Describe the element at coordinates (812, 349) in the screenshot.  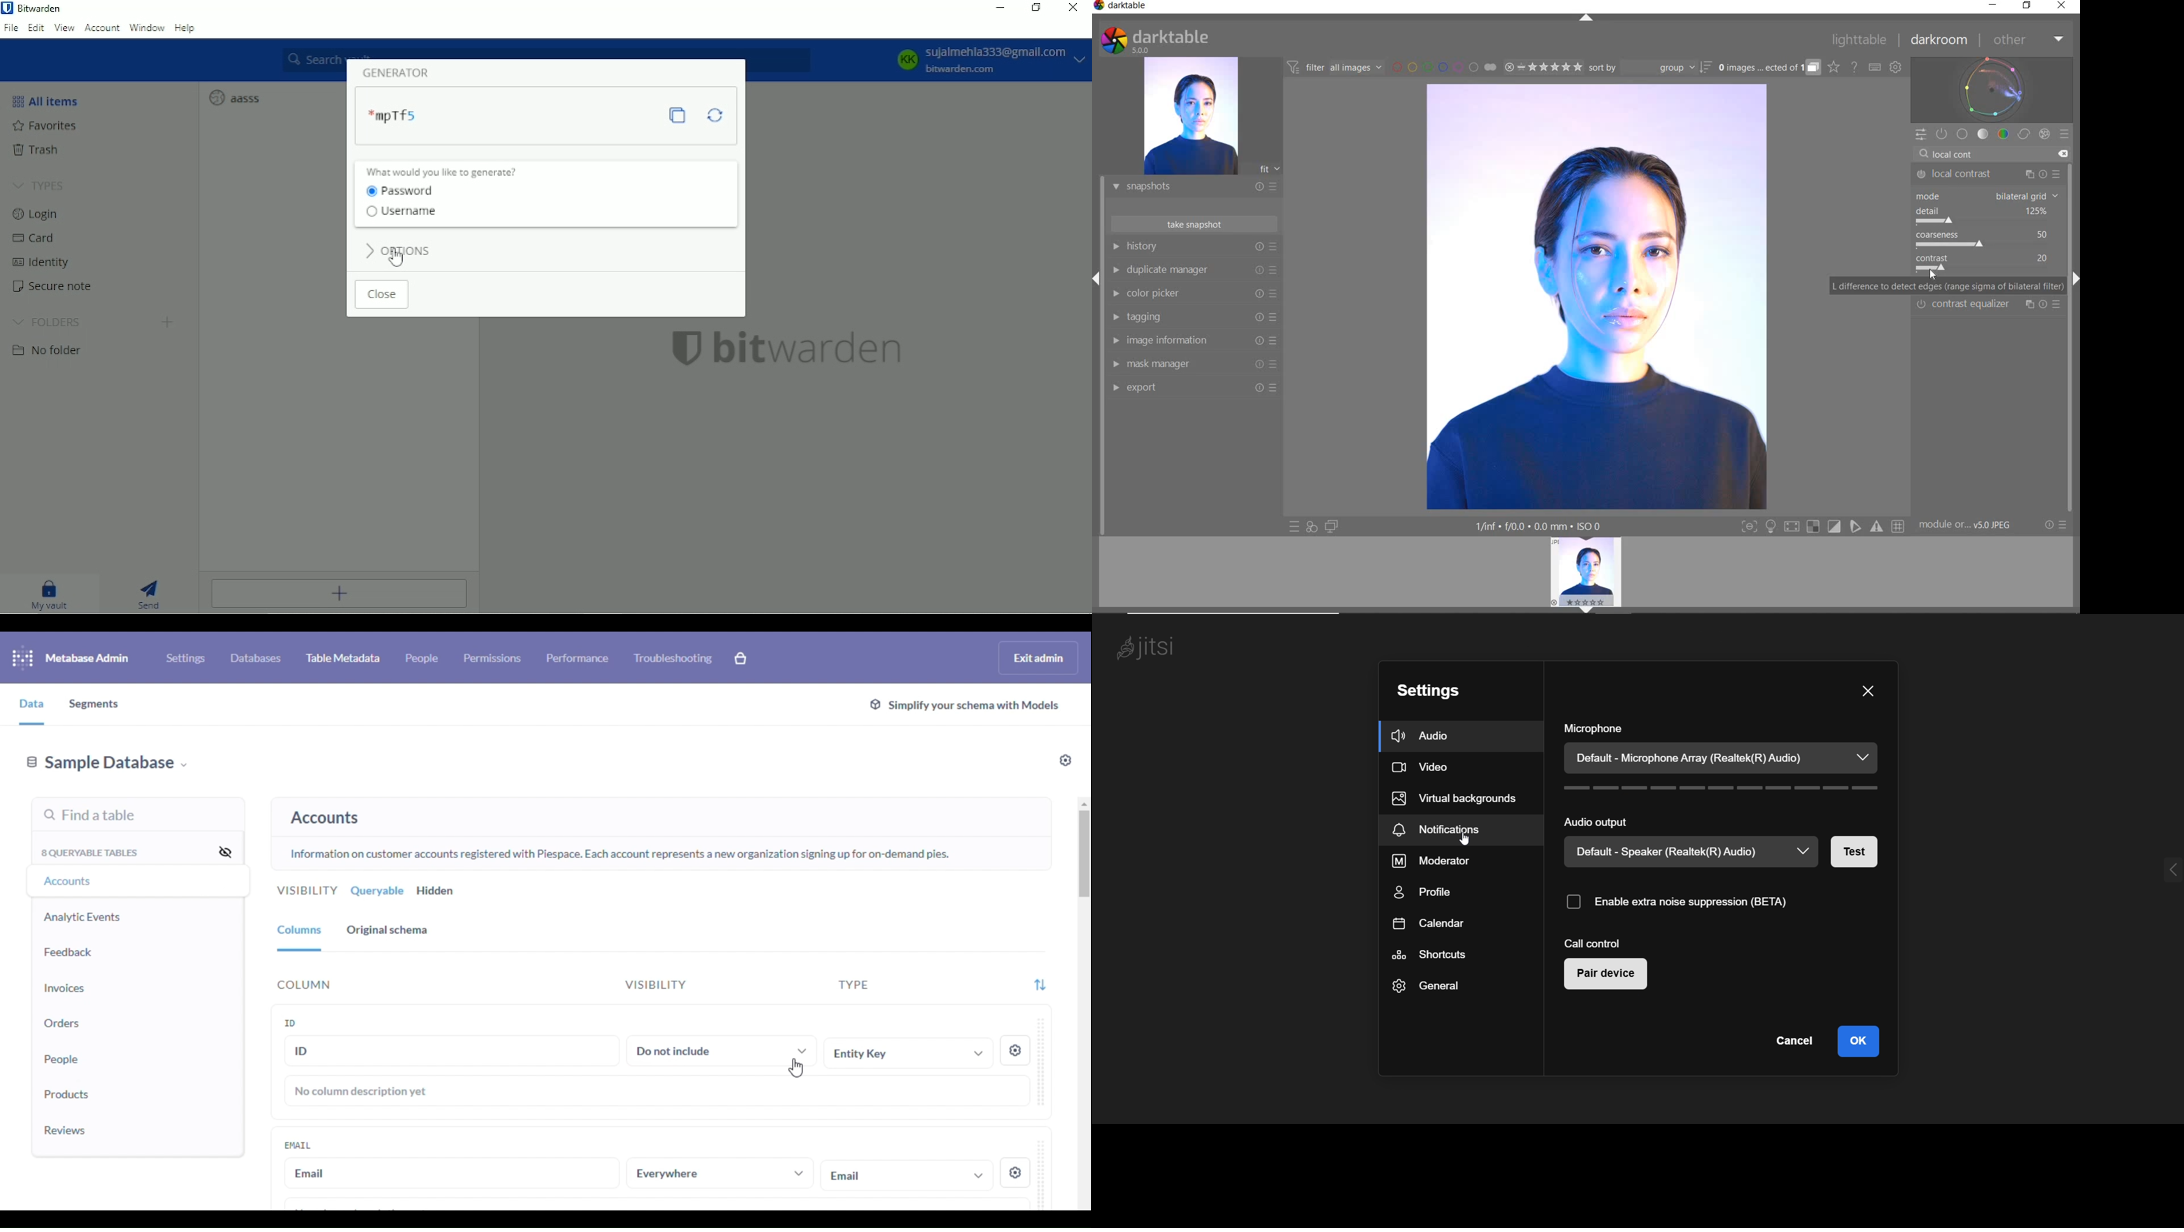
I see `bitwarden` at that location.